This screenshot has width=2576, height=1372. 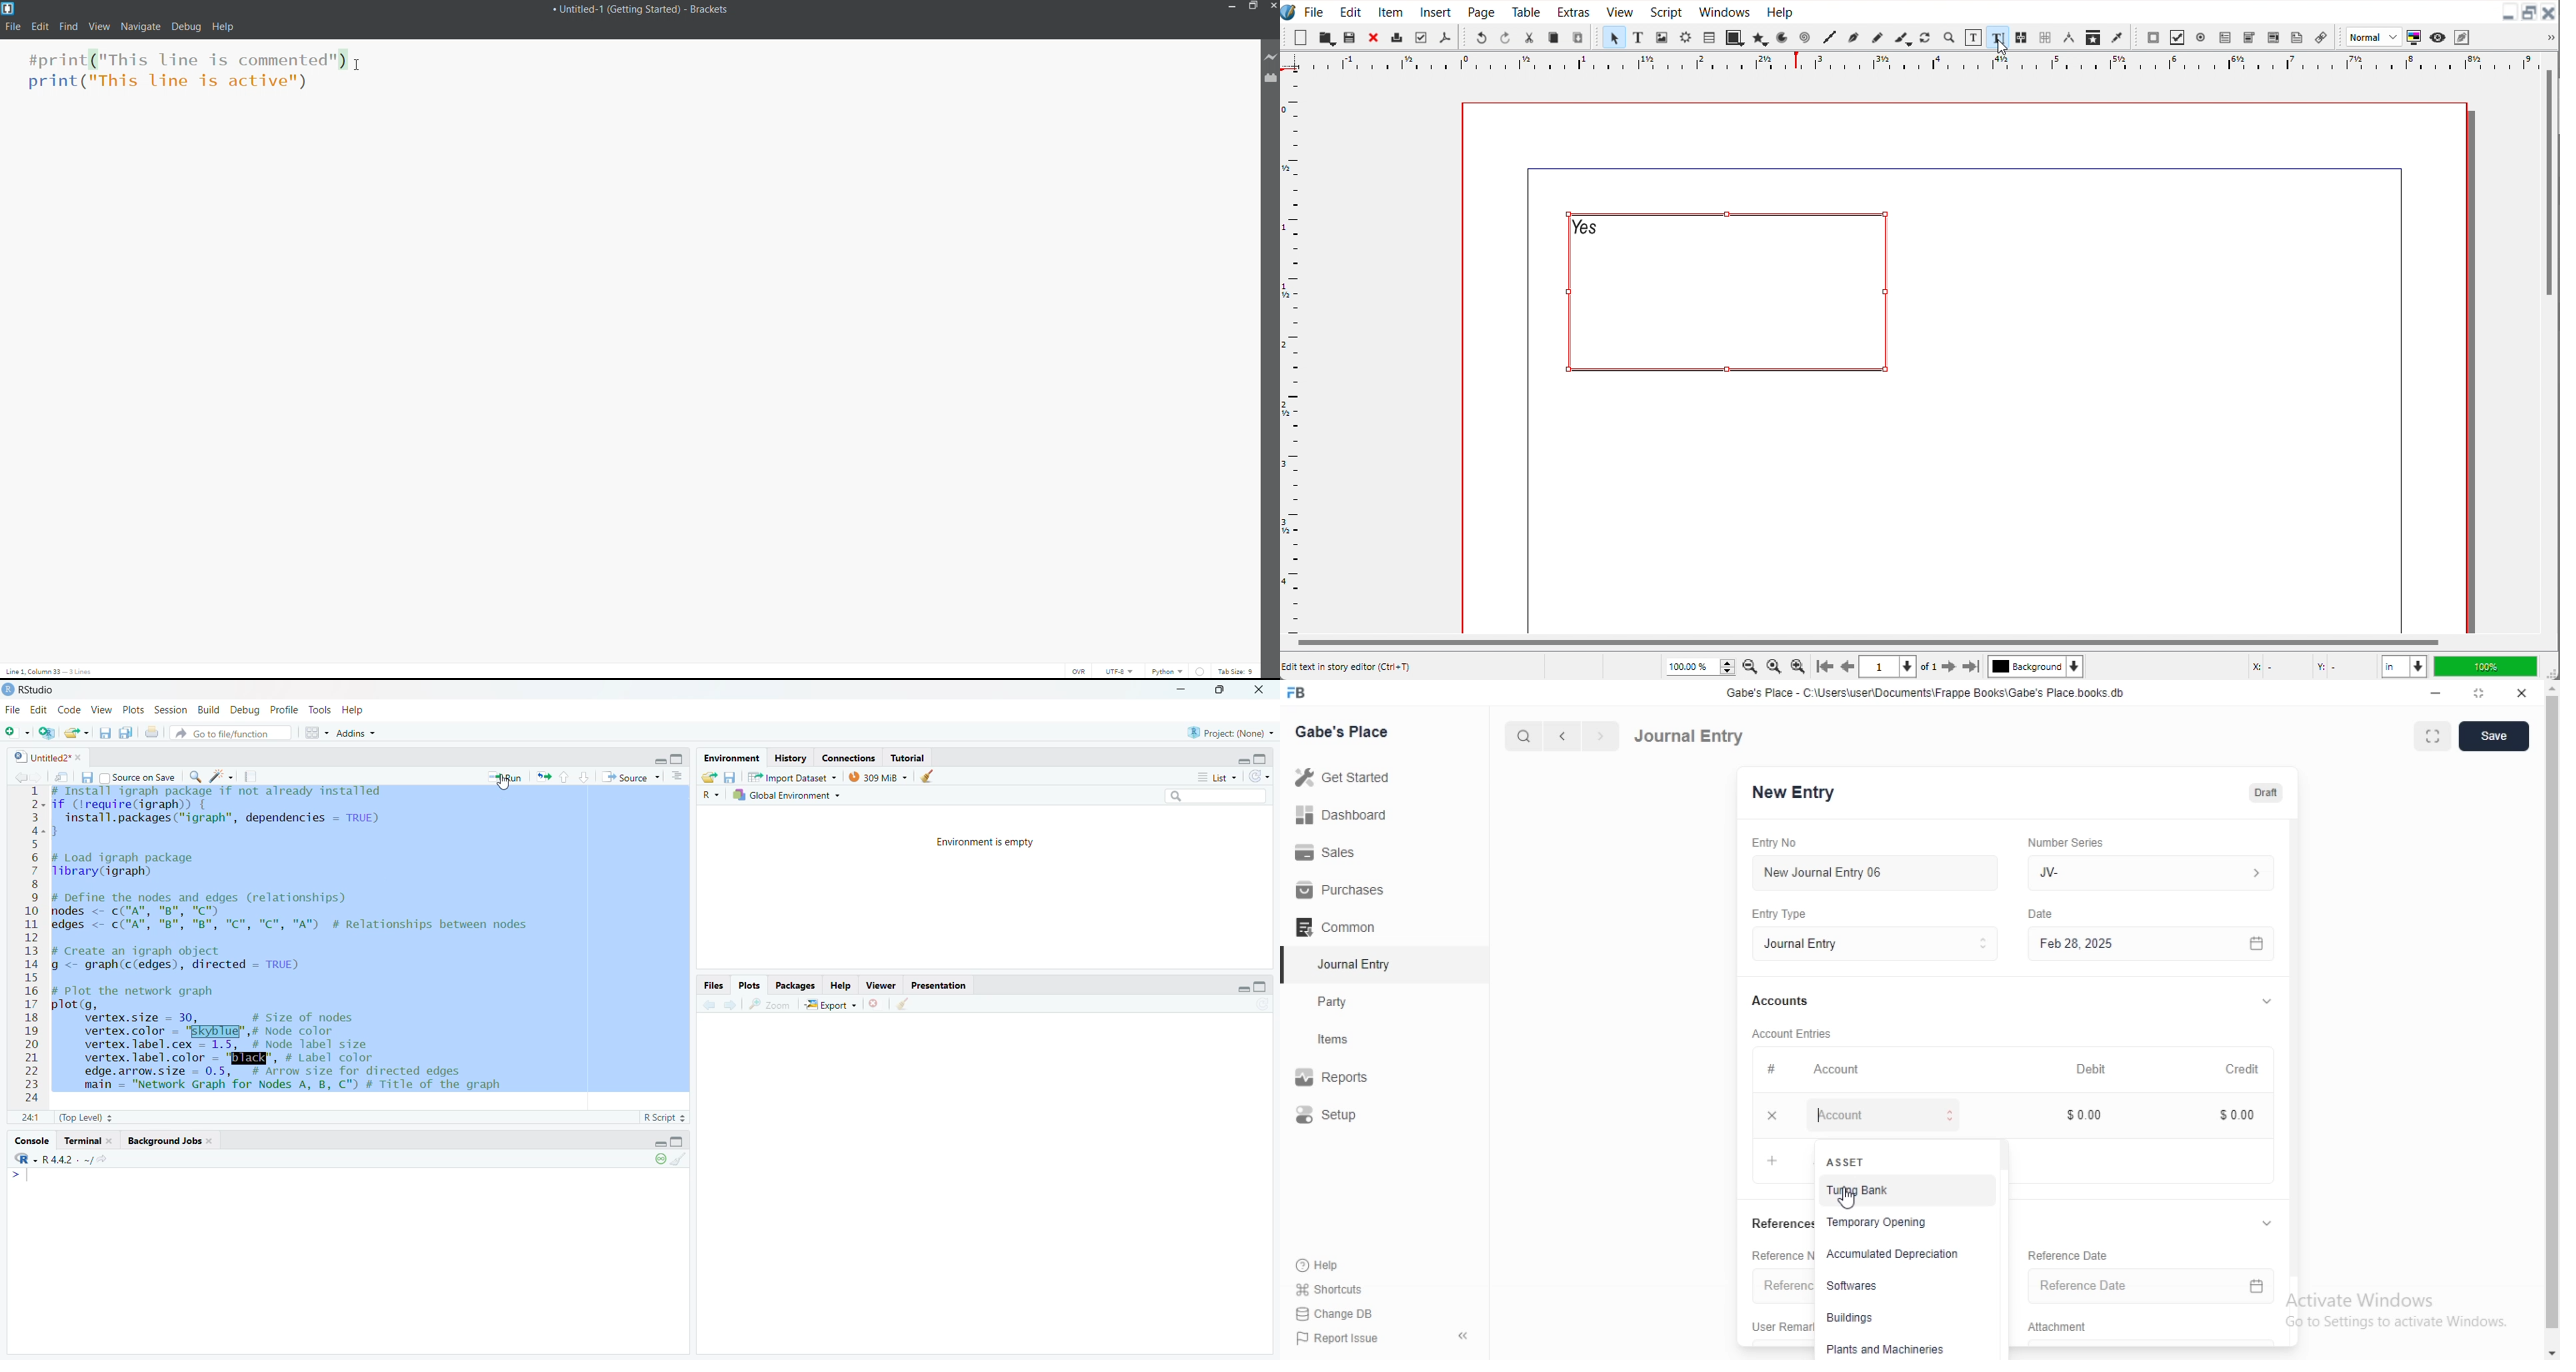 What do you see at coordinates (731, 777) in the screenshot?
I see `save` at bounding box center [731, 777].